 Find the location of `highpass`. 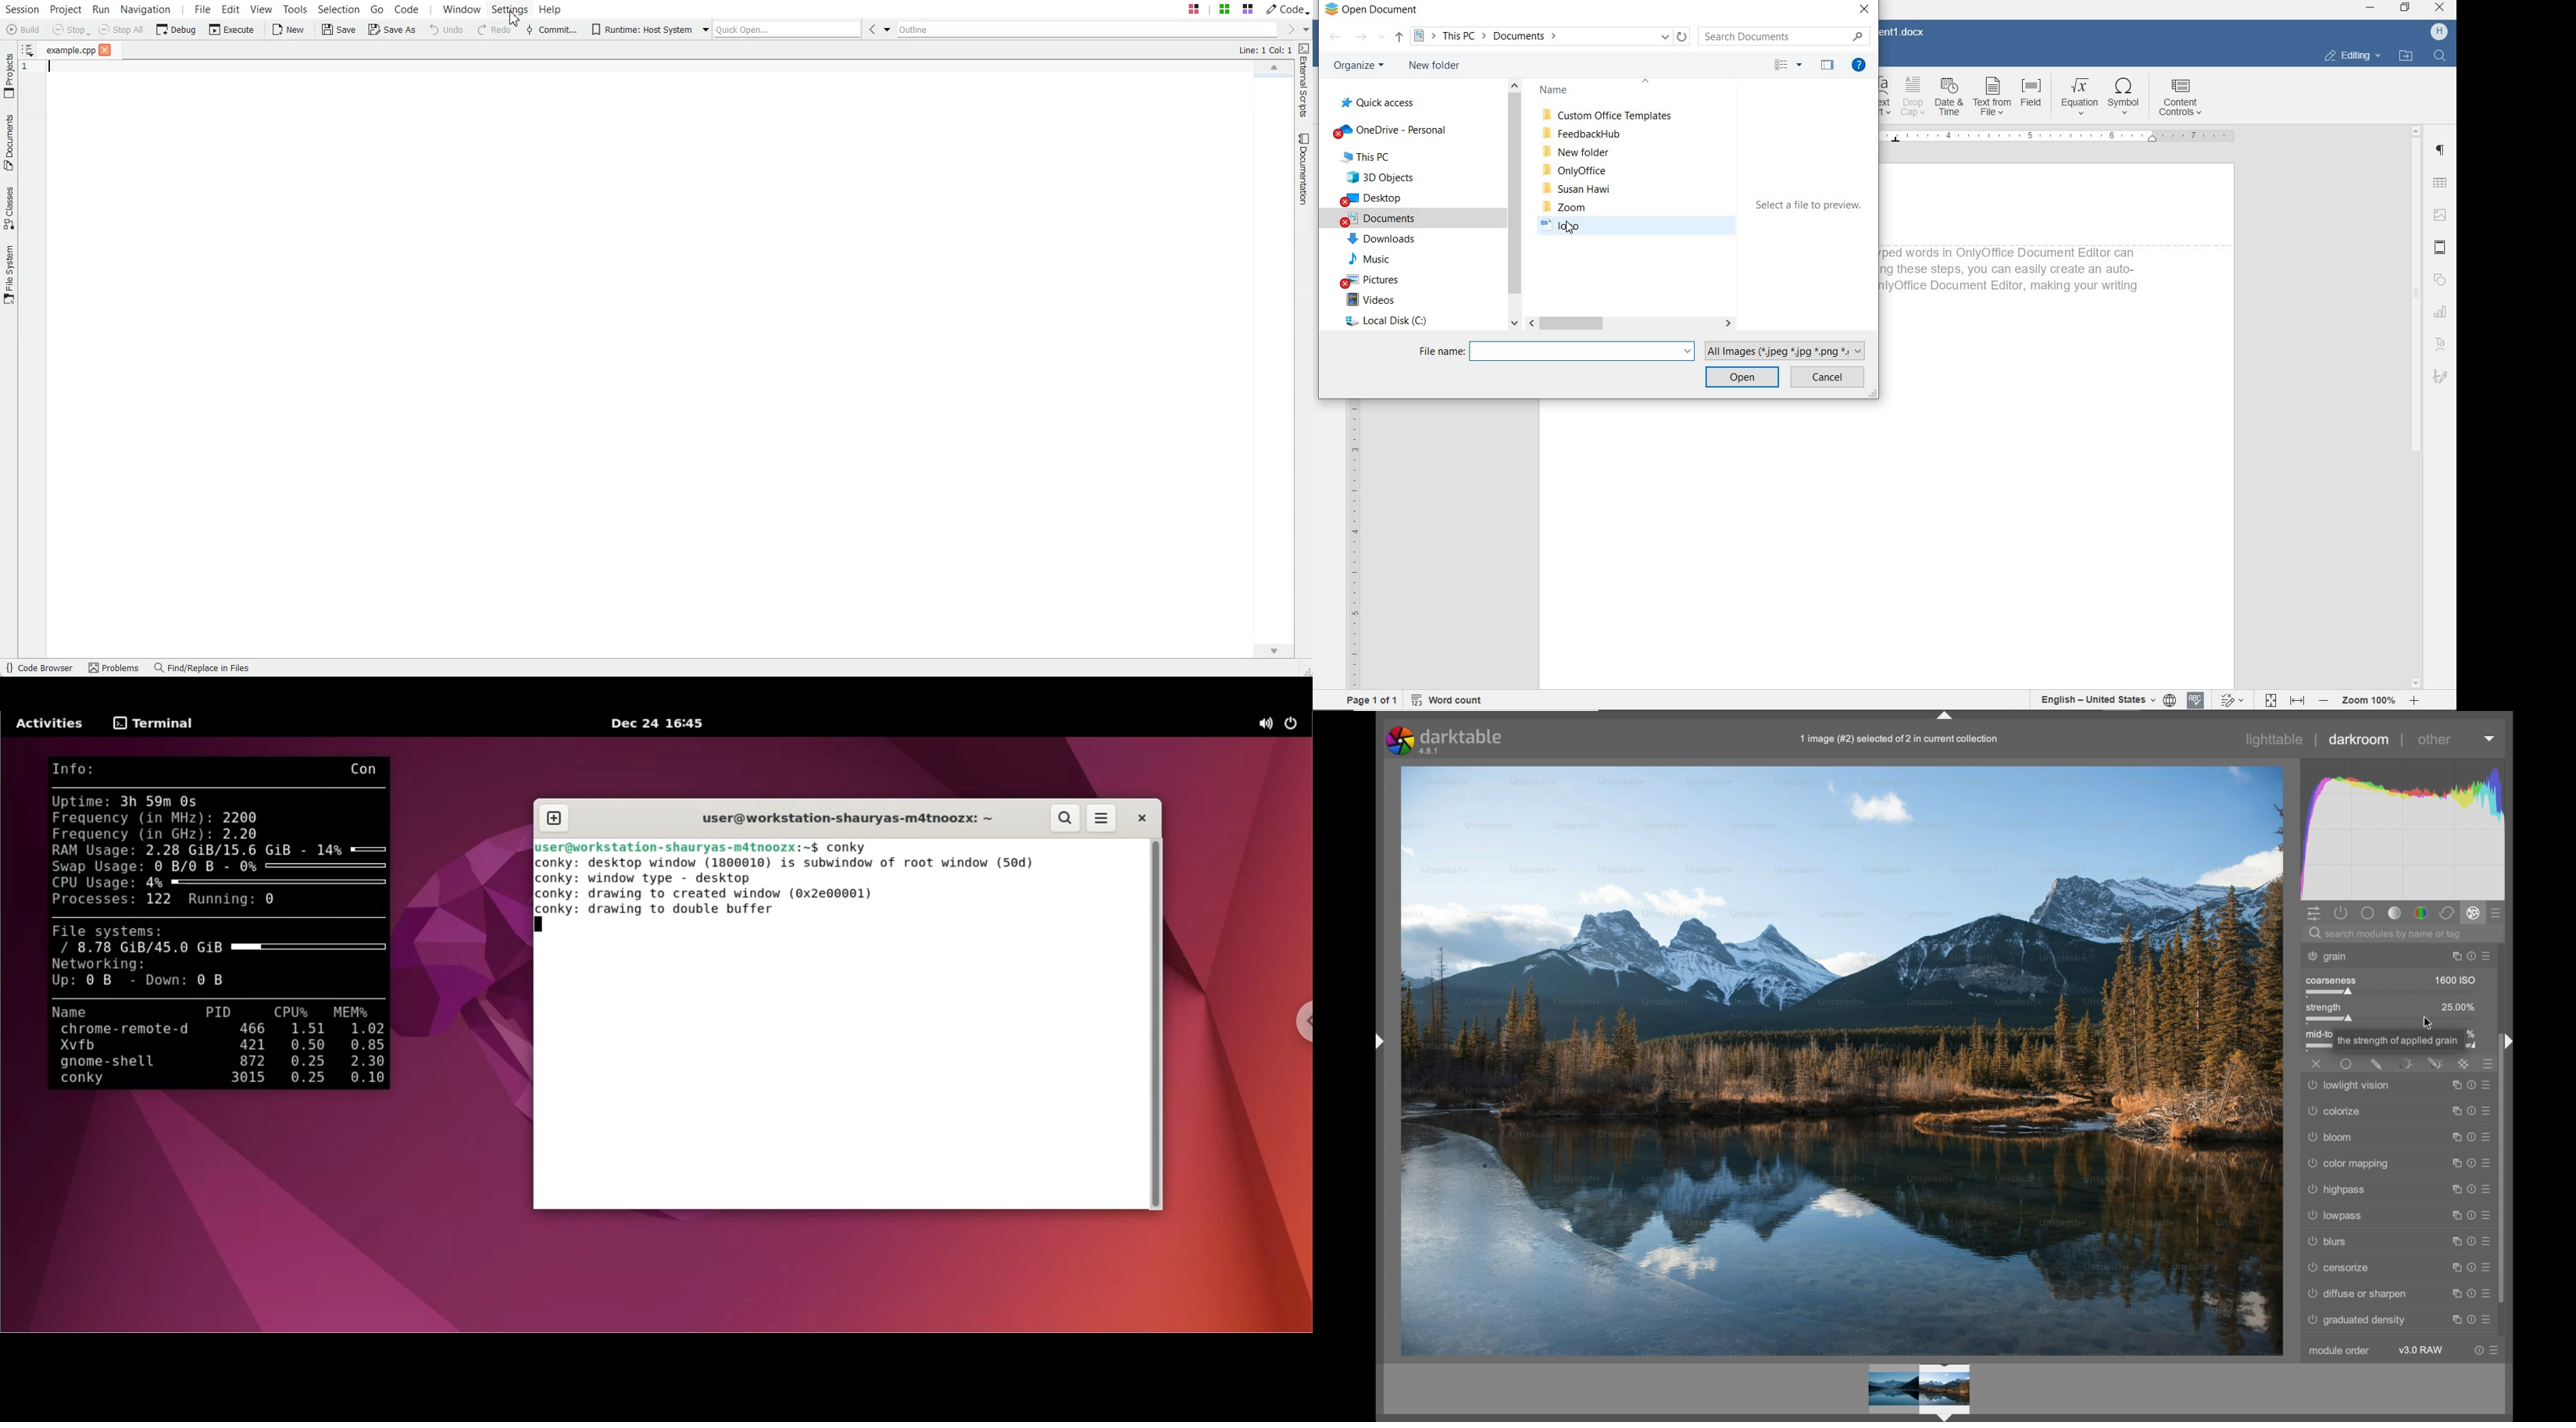

highpass is located at coordinates (2342, 1192).